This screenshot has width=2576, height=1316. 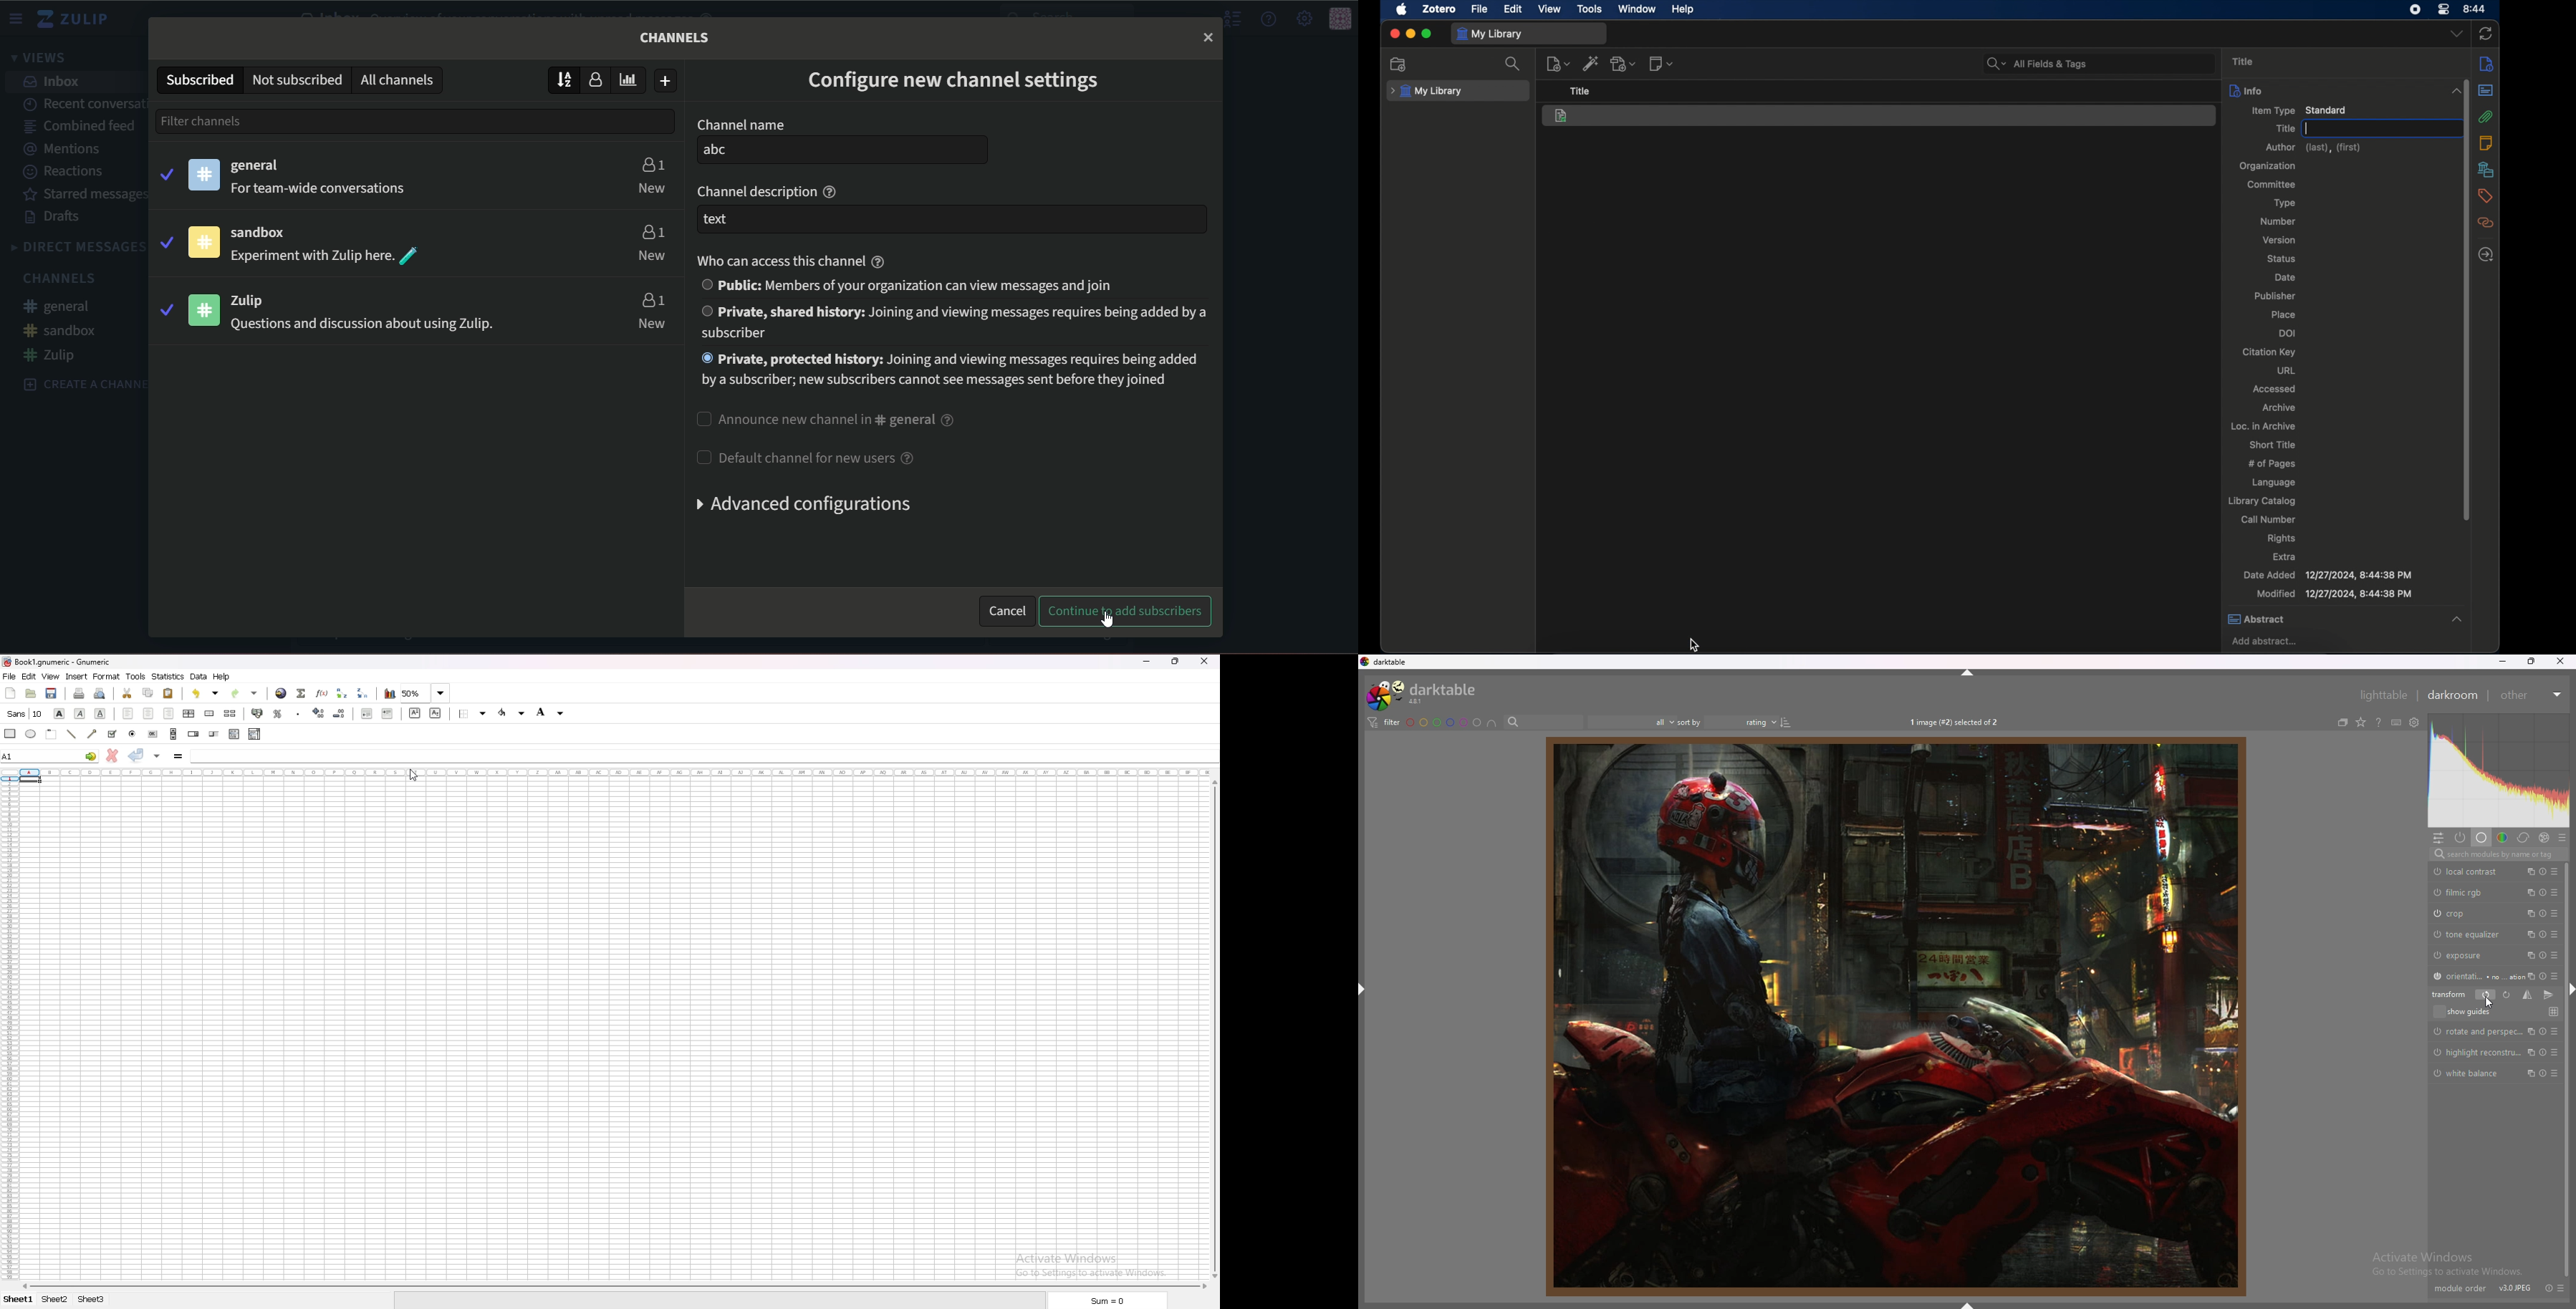 What do you see at coordinates (2486, 116) in the screenshot?
I see `attachments` at bounding box center [2486, 116].